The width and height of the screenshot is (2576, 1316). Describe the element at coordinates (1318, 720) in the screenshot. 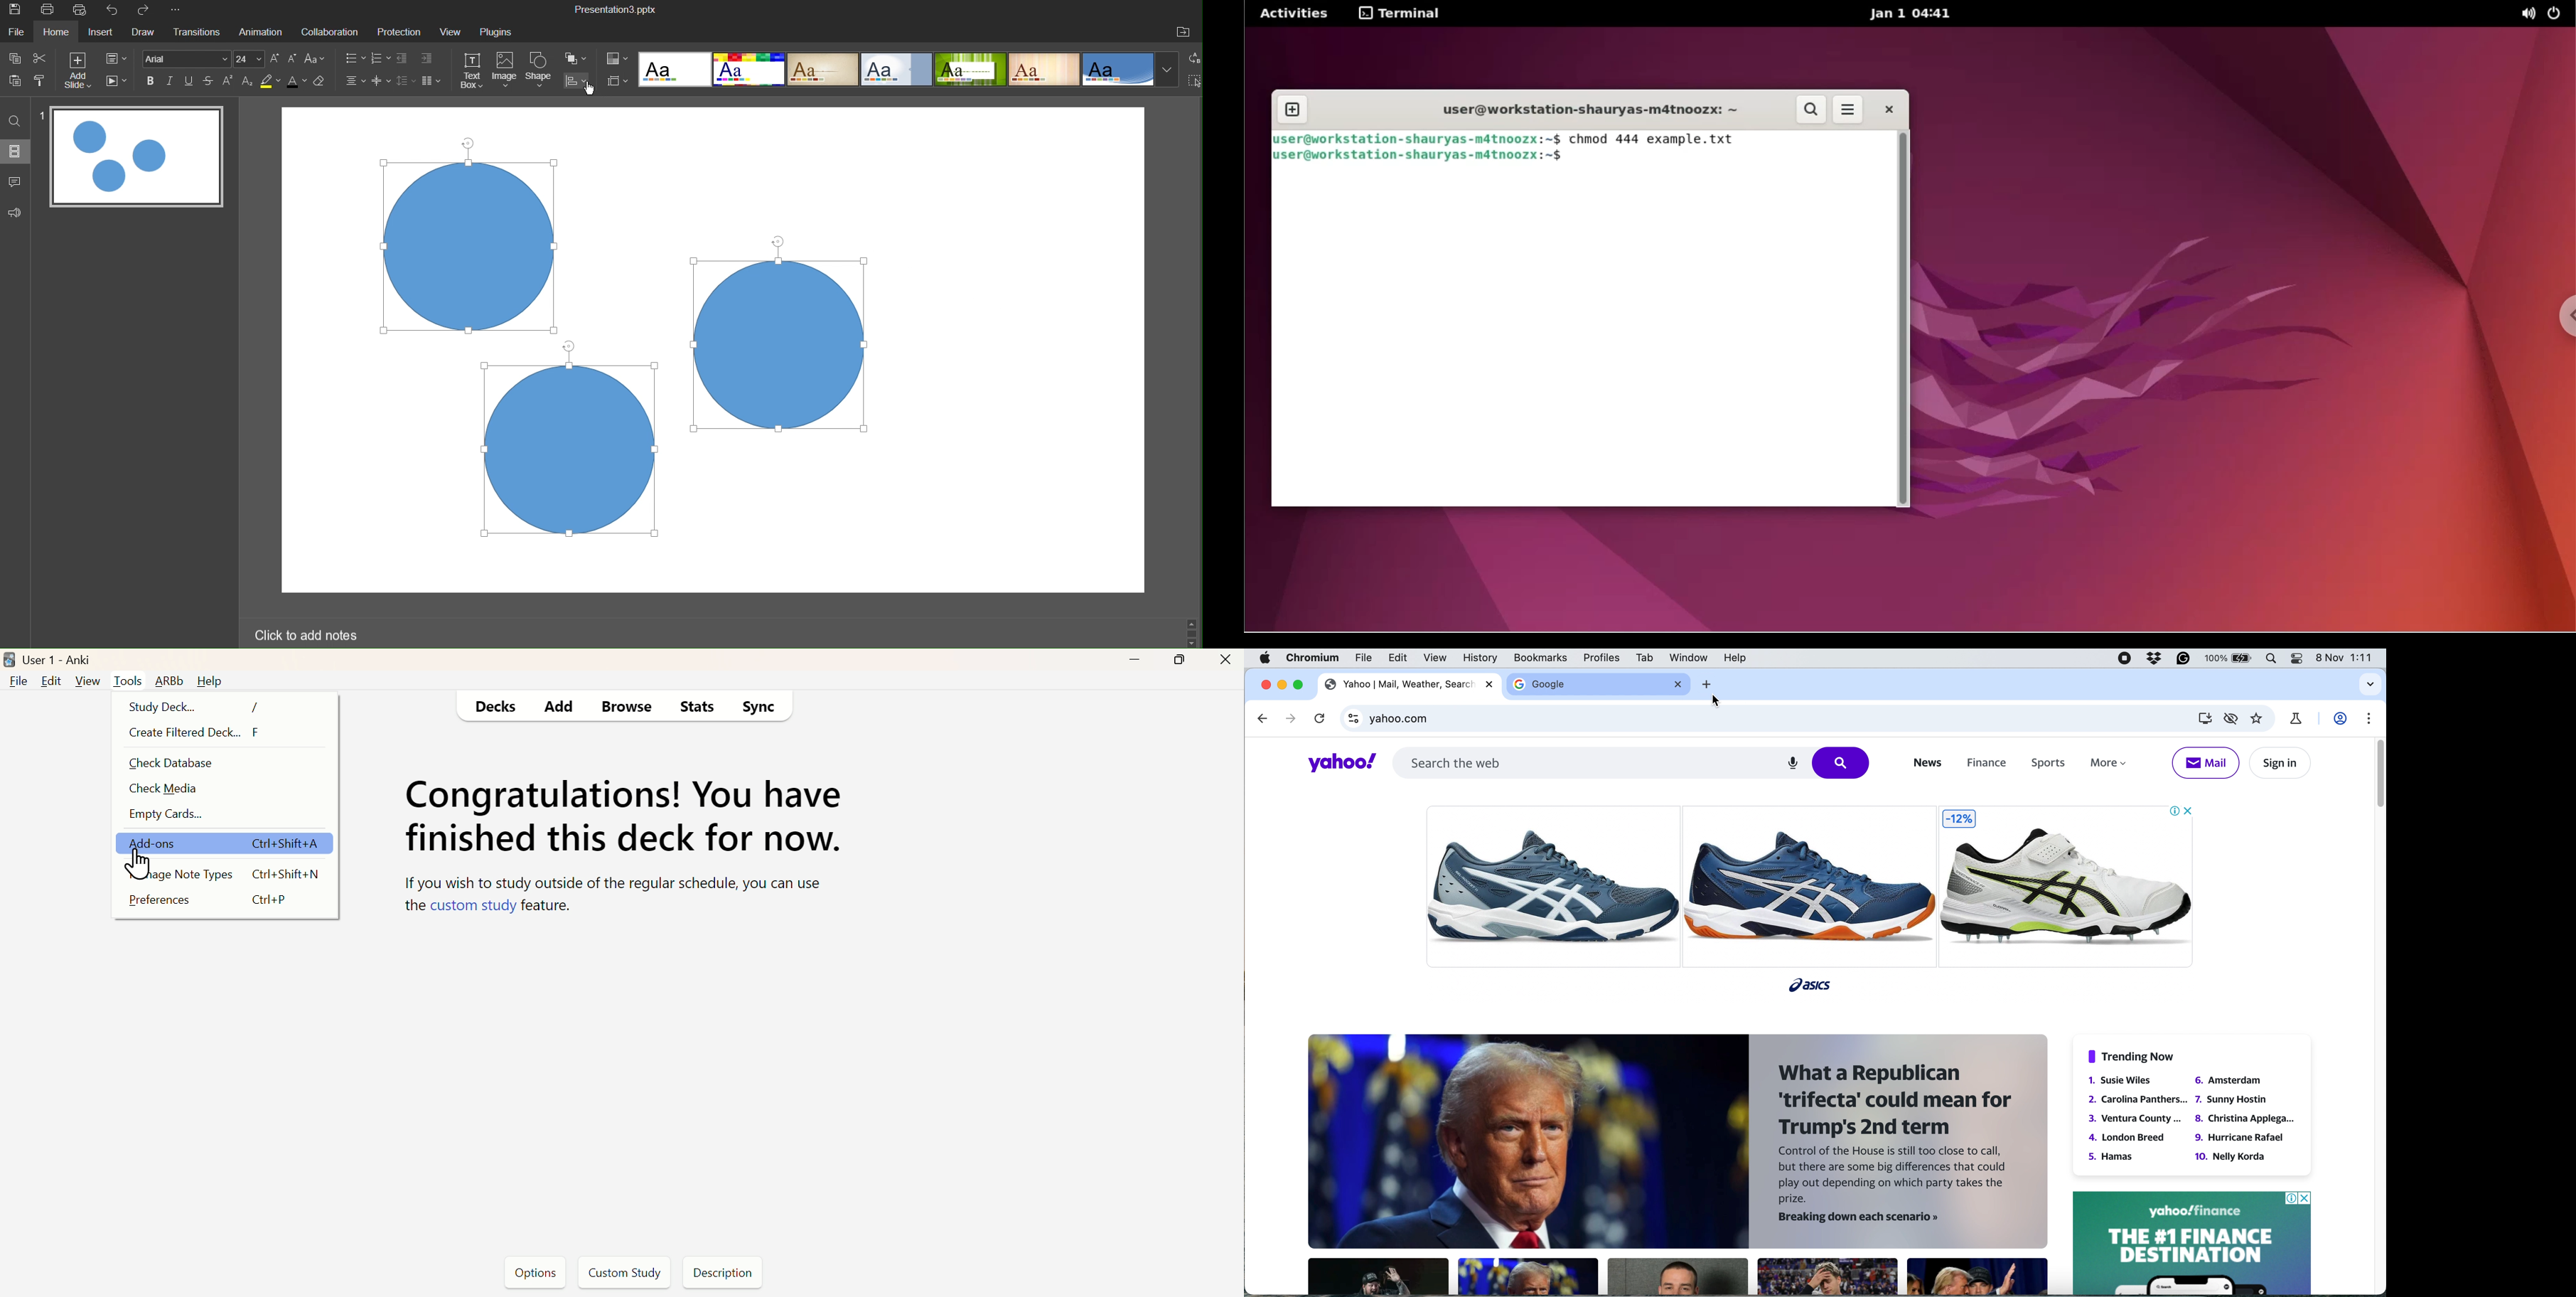

I see `refresh` at that location.